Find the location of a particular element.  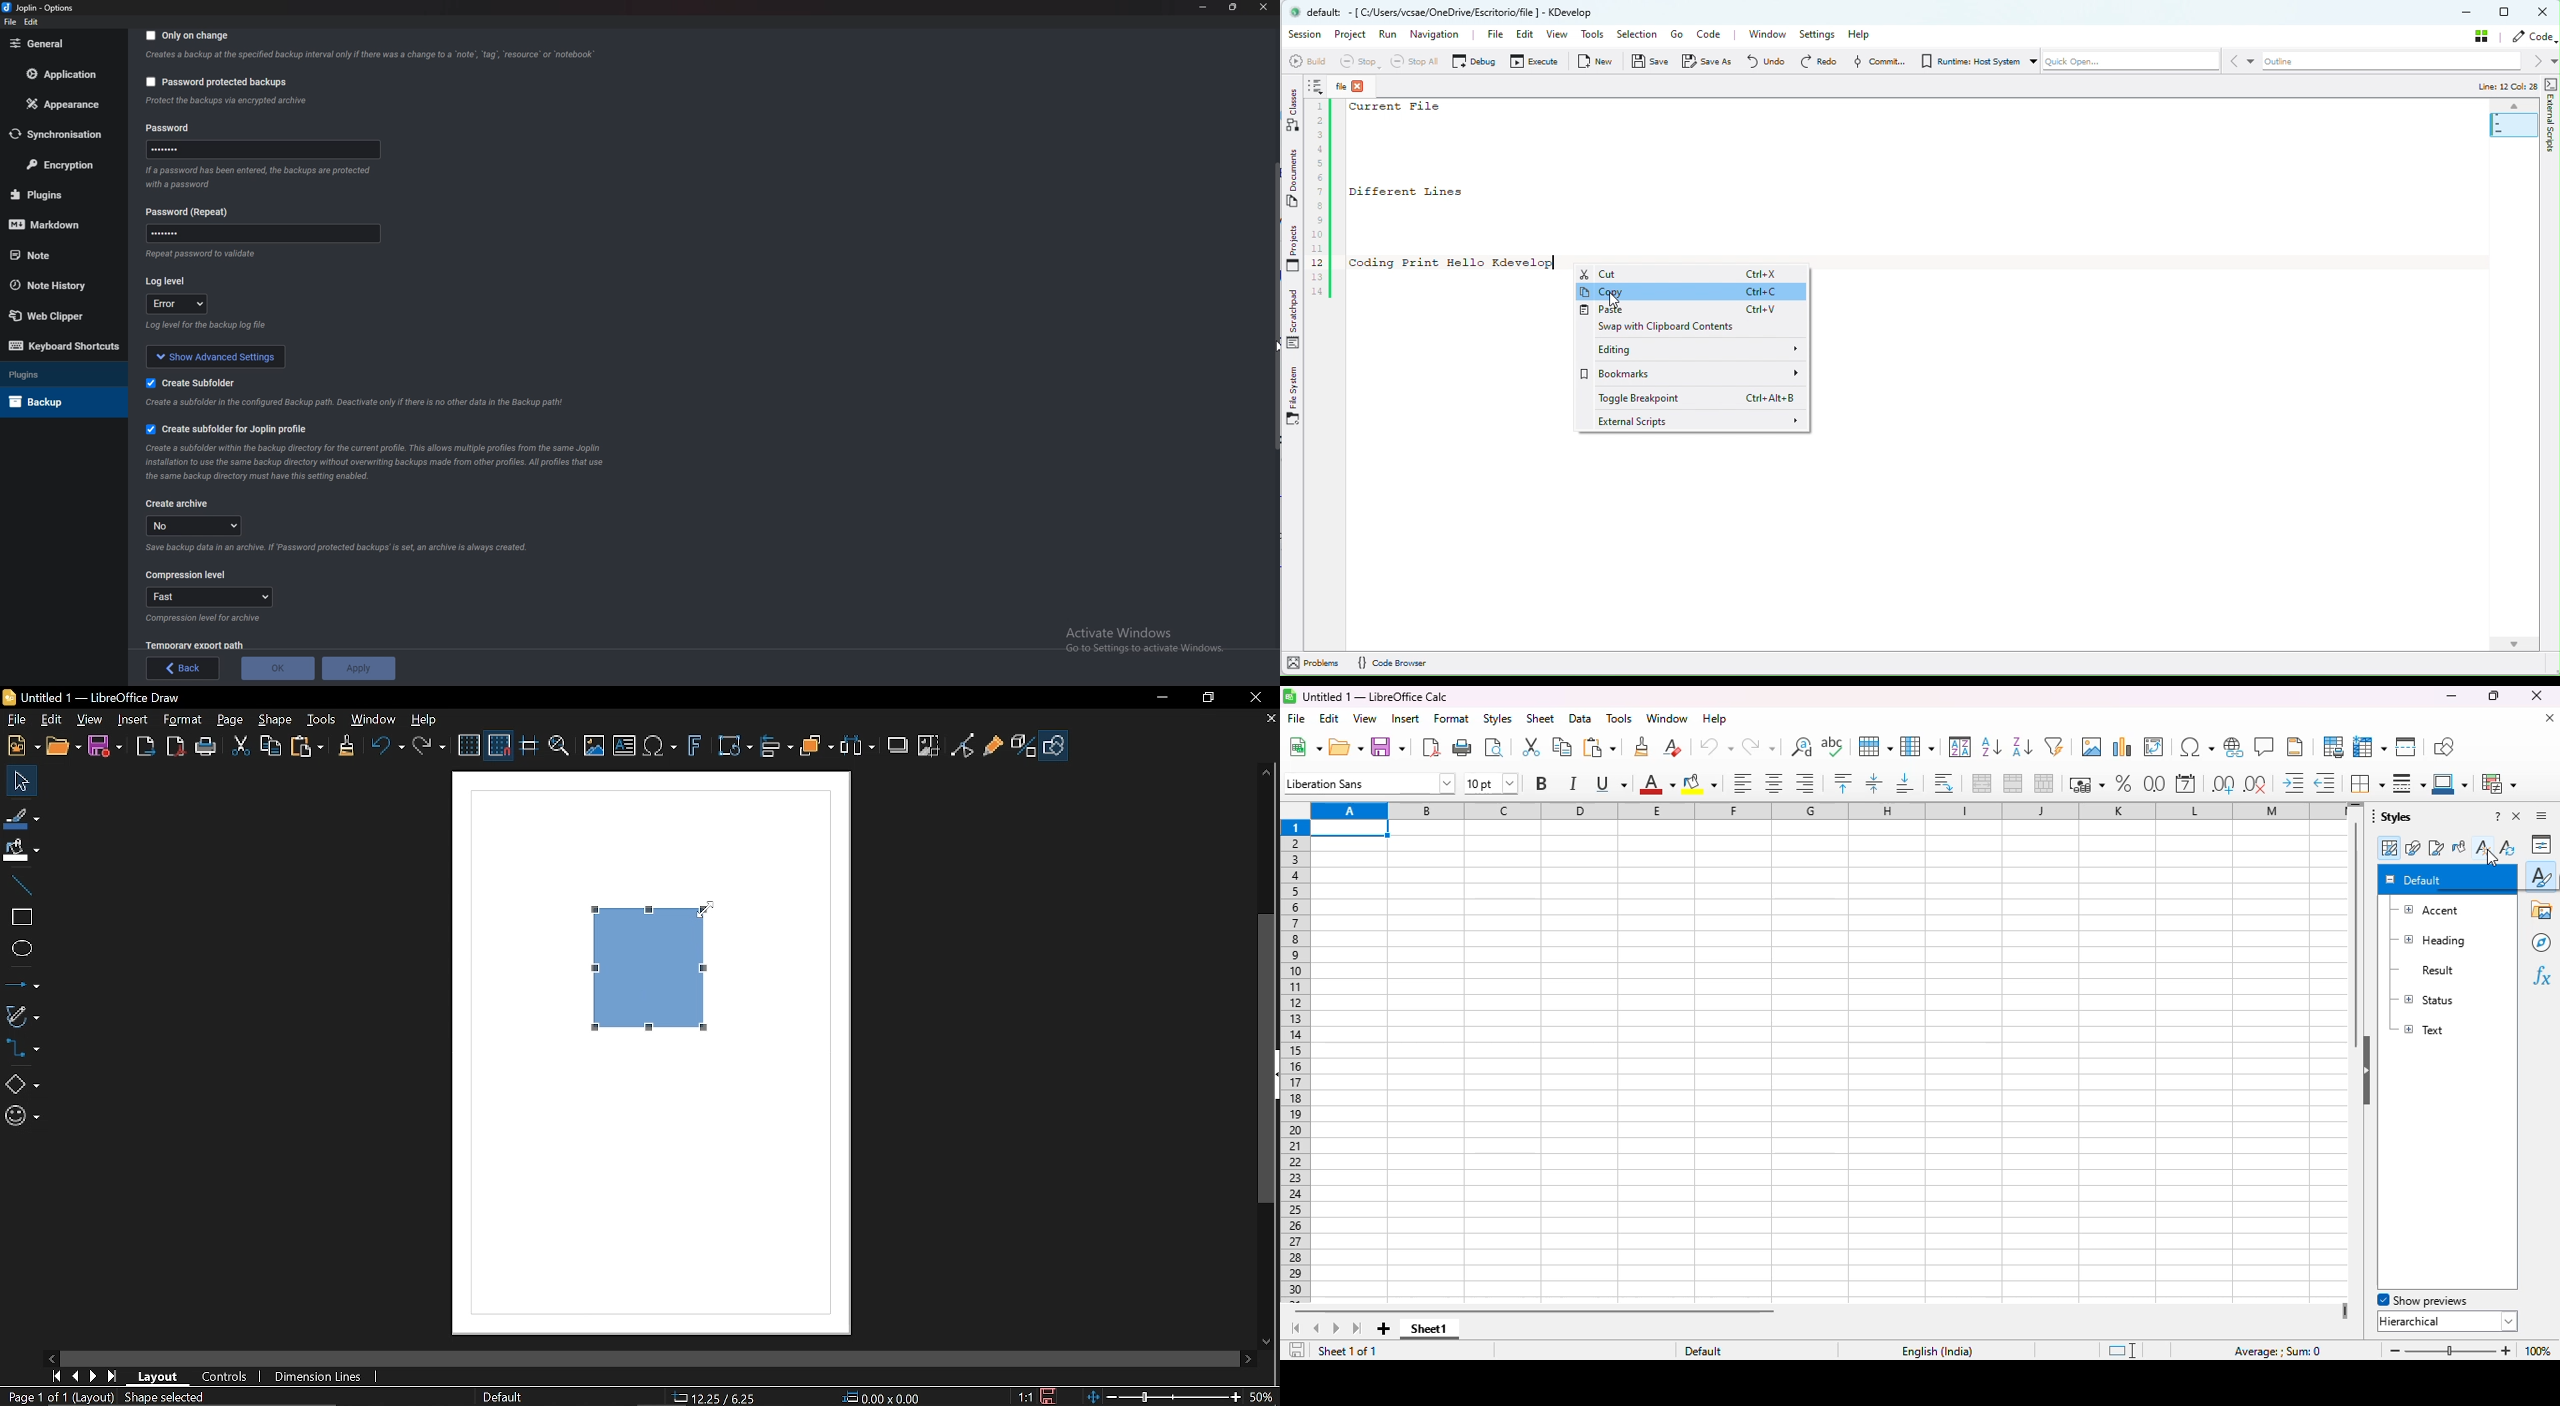

heading is located at coordinates (2430, 941).